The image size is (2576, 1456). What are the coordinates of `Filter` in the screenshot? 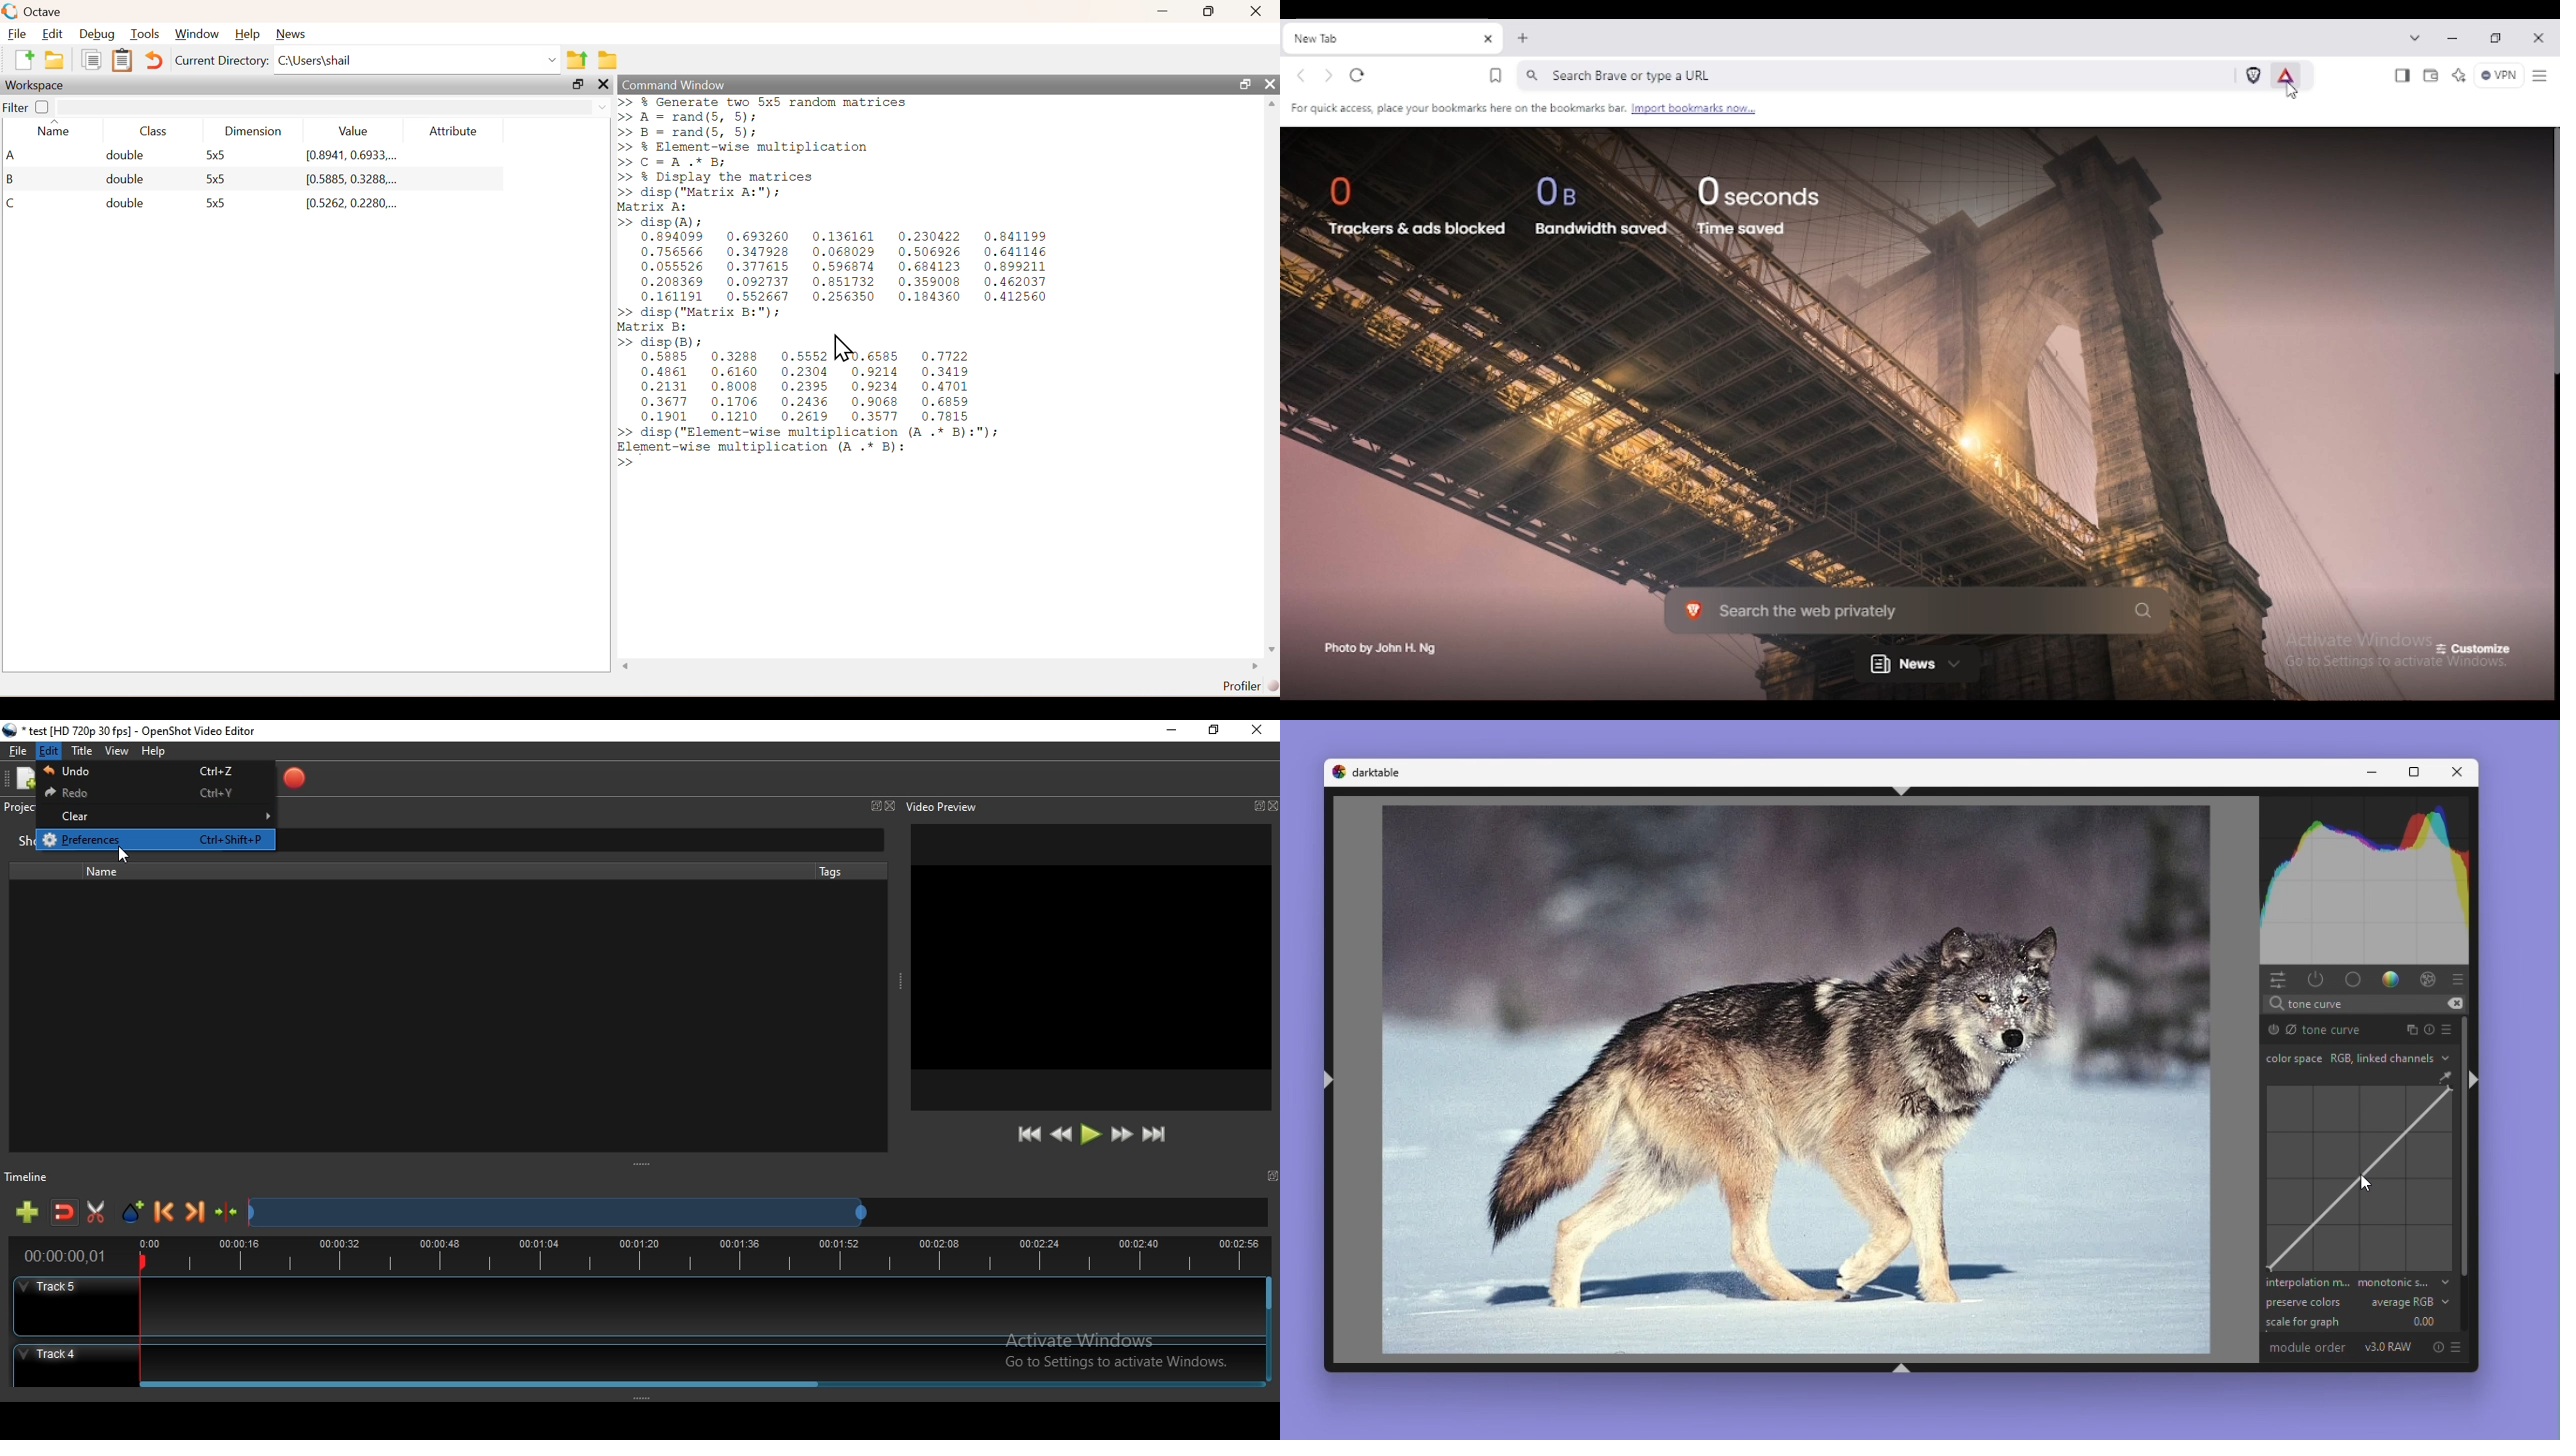 It's located at (31, 107).